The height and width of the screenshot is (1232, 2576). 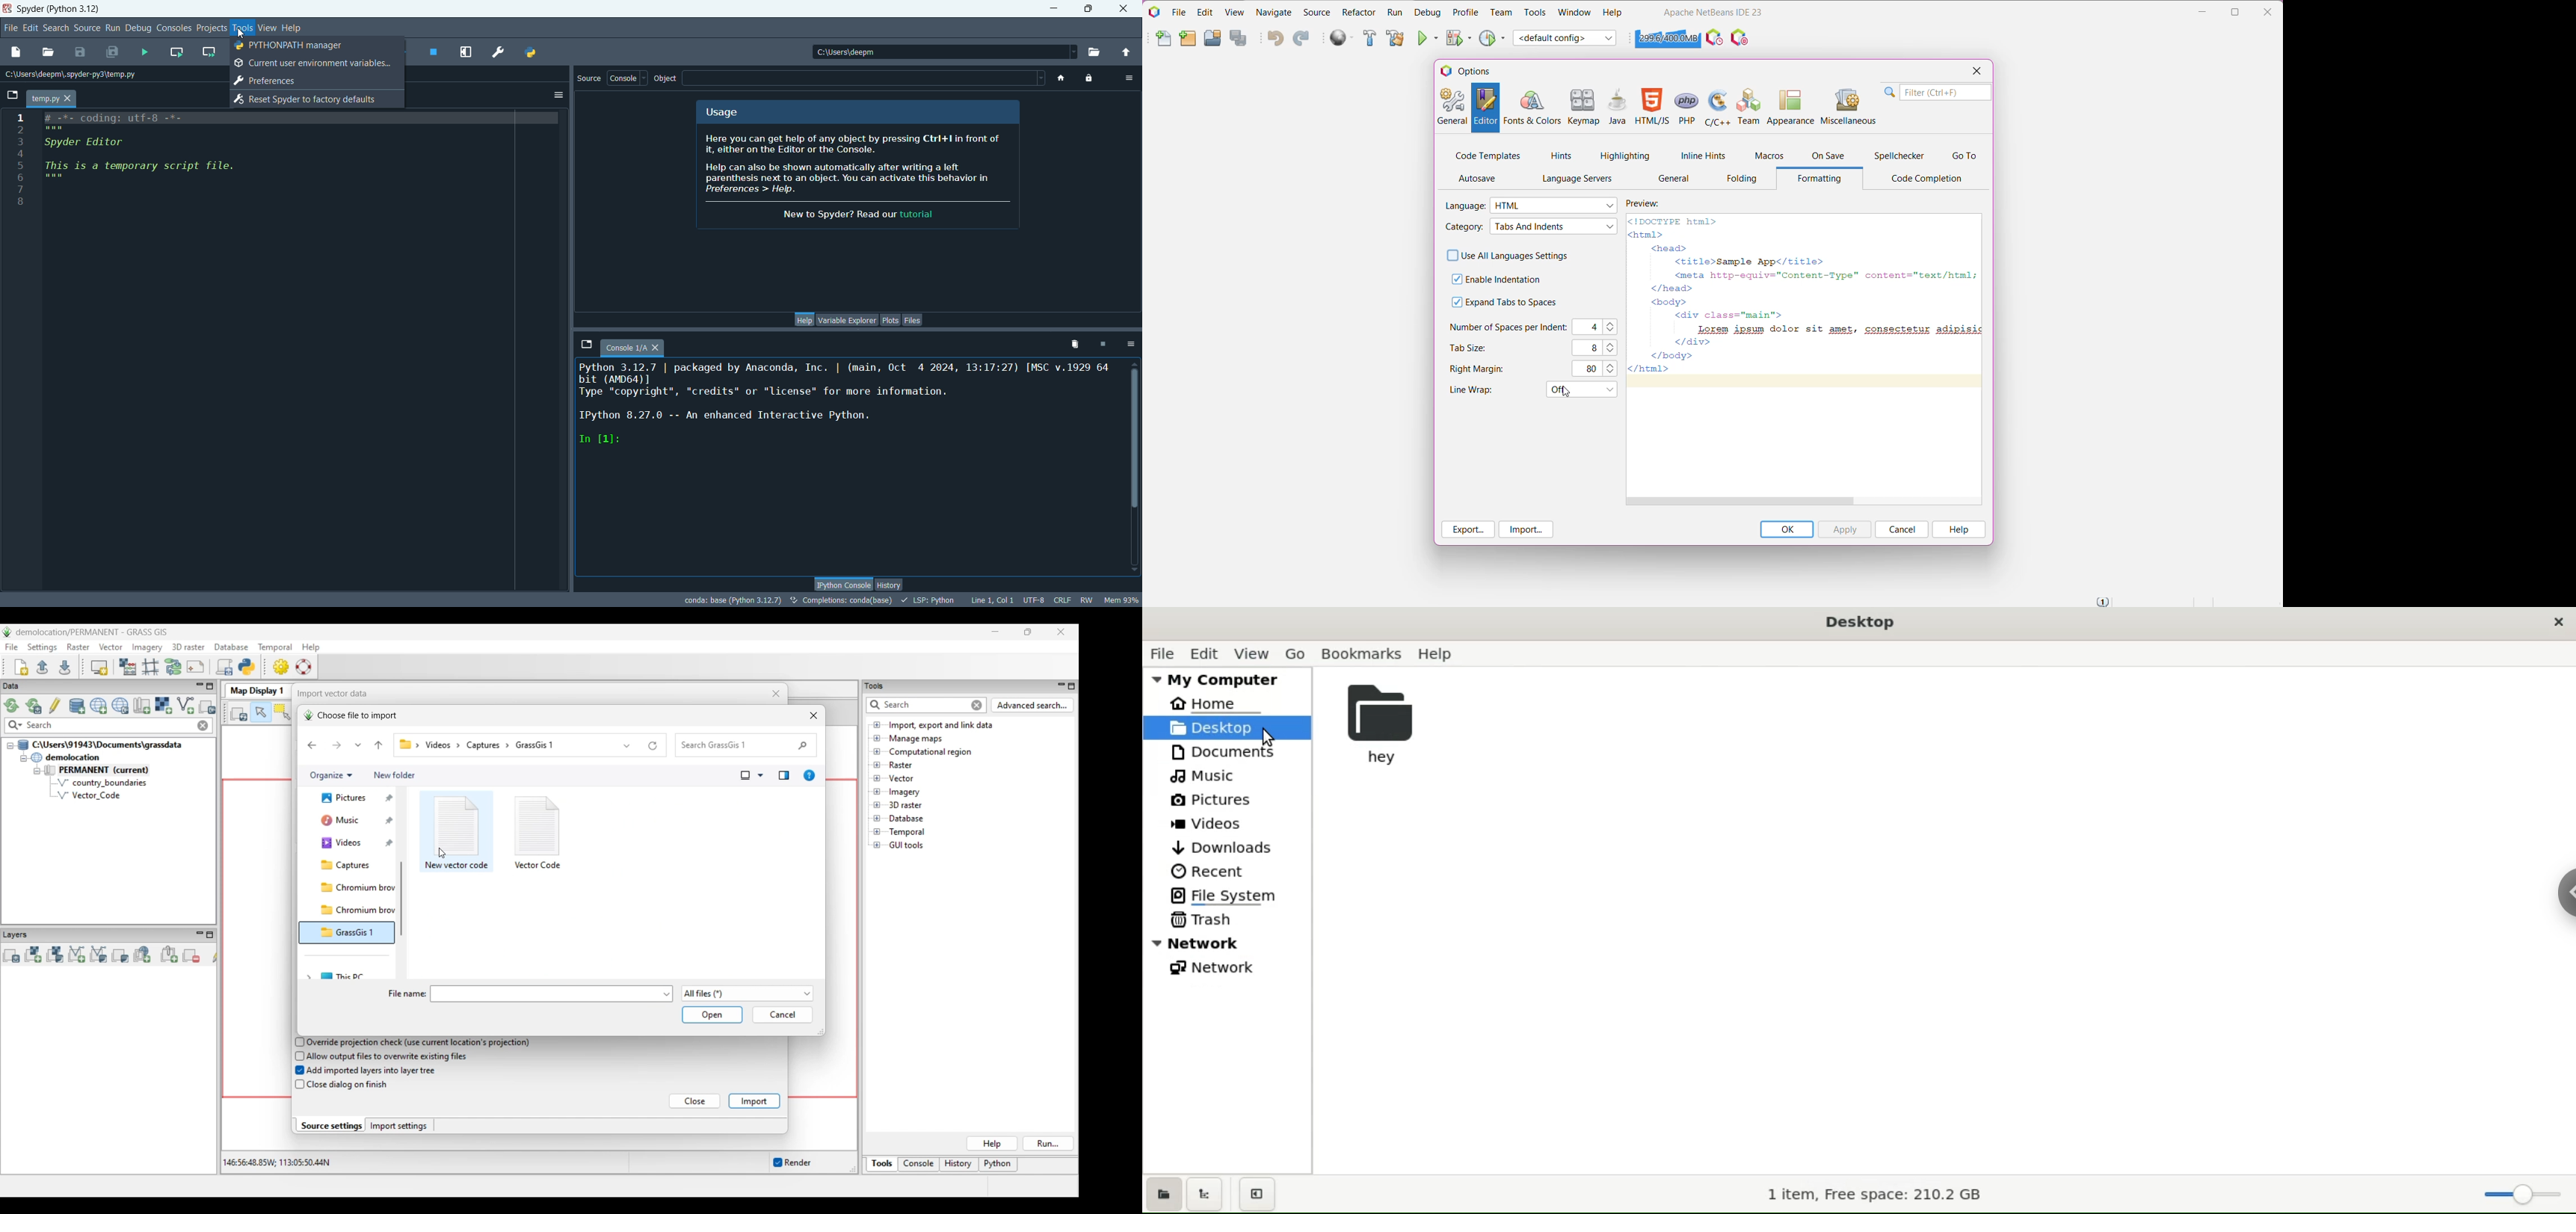 What do you see at coordinates (1488, 155) in the screenshot?
I see `Code Templates` at bounding box center [1488, 155].